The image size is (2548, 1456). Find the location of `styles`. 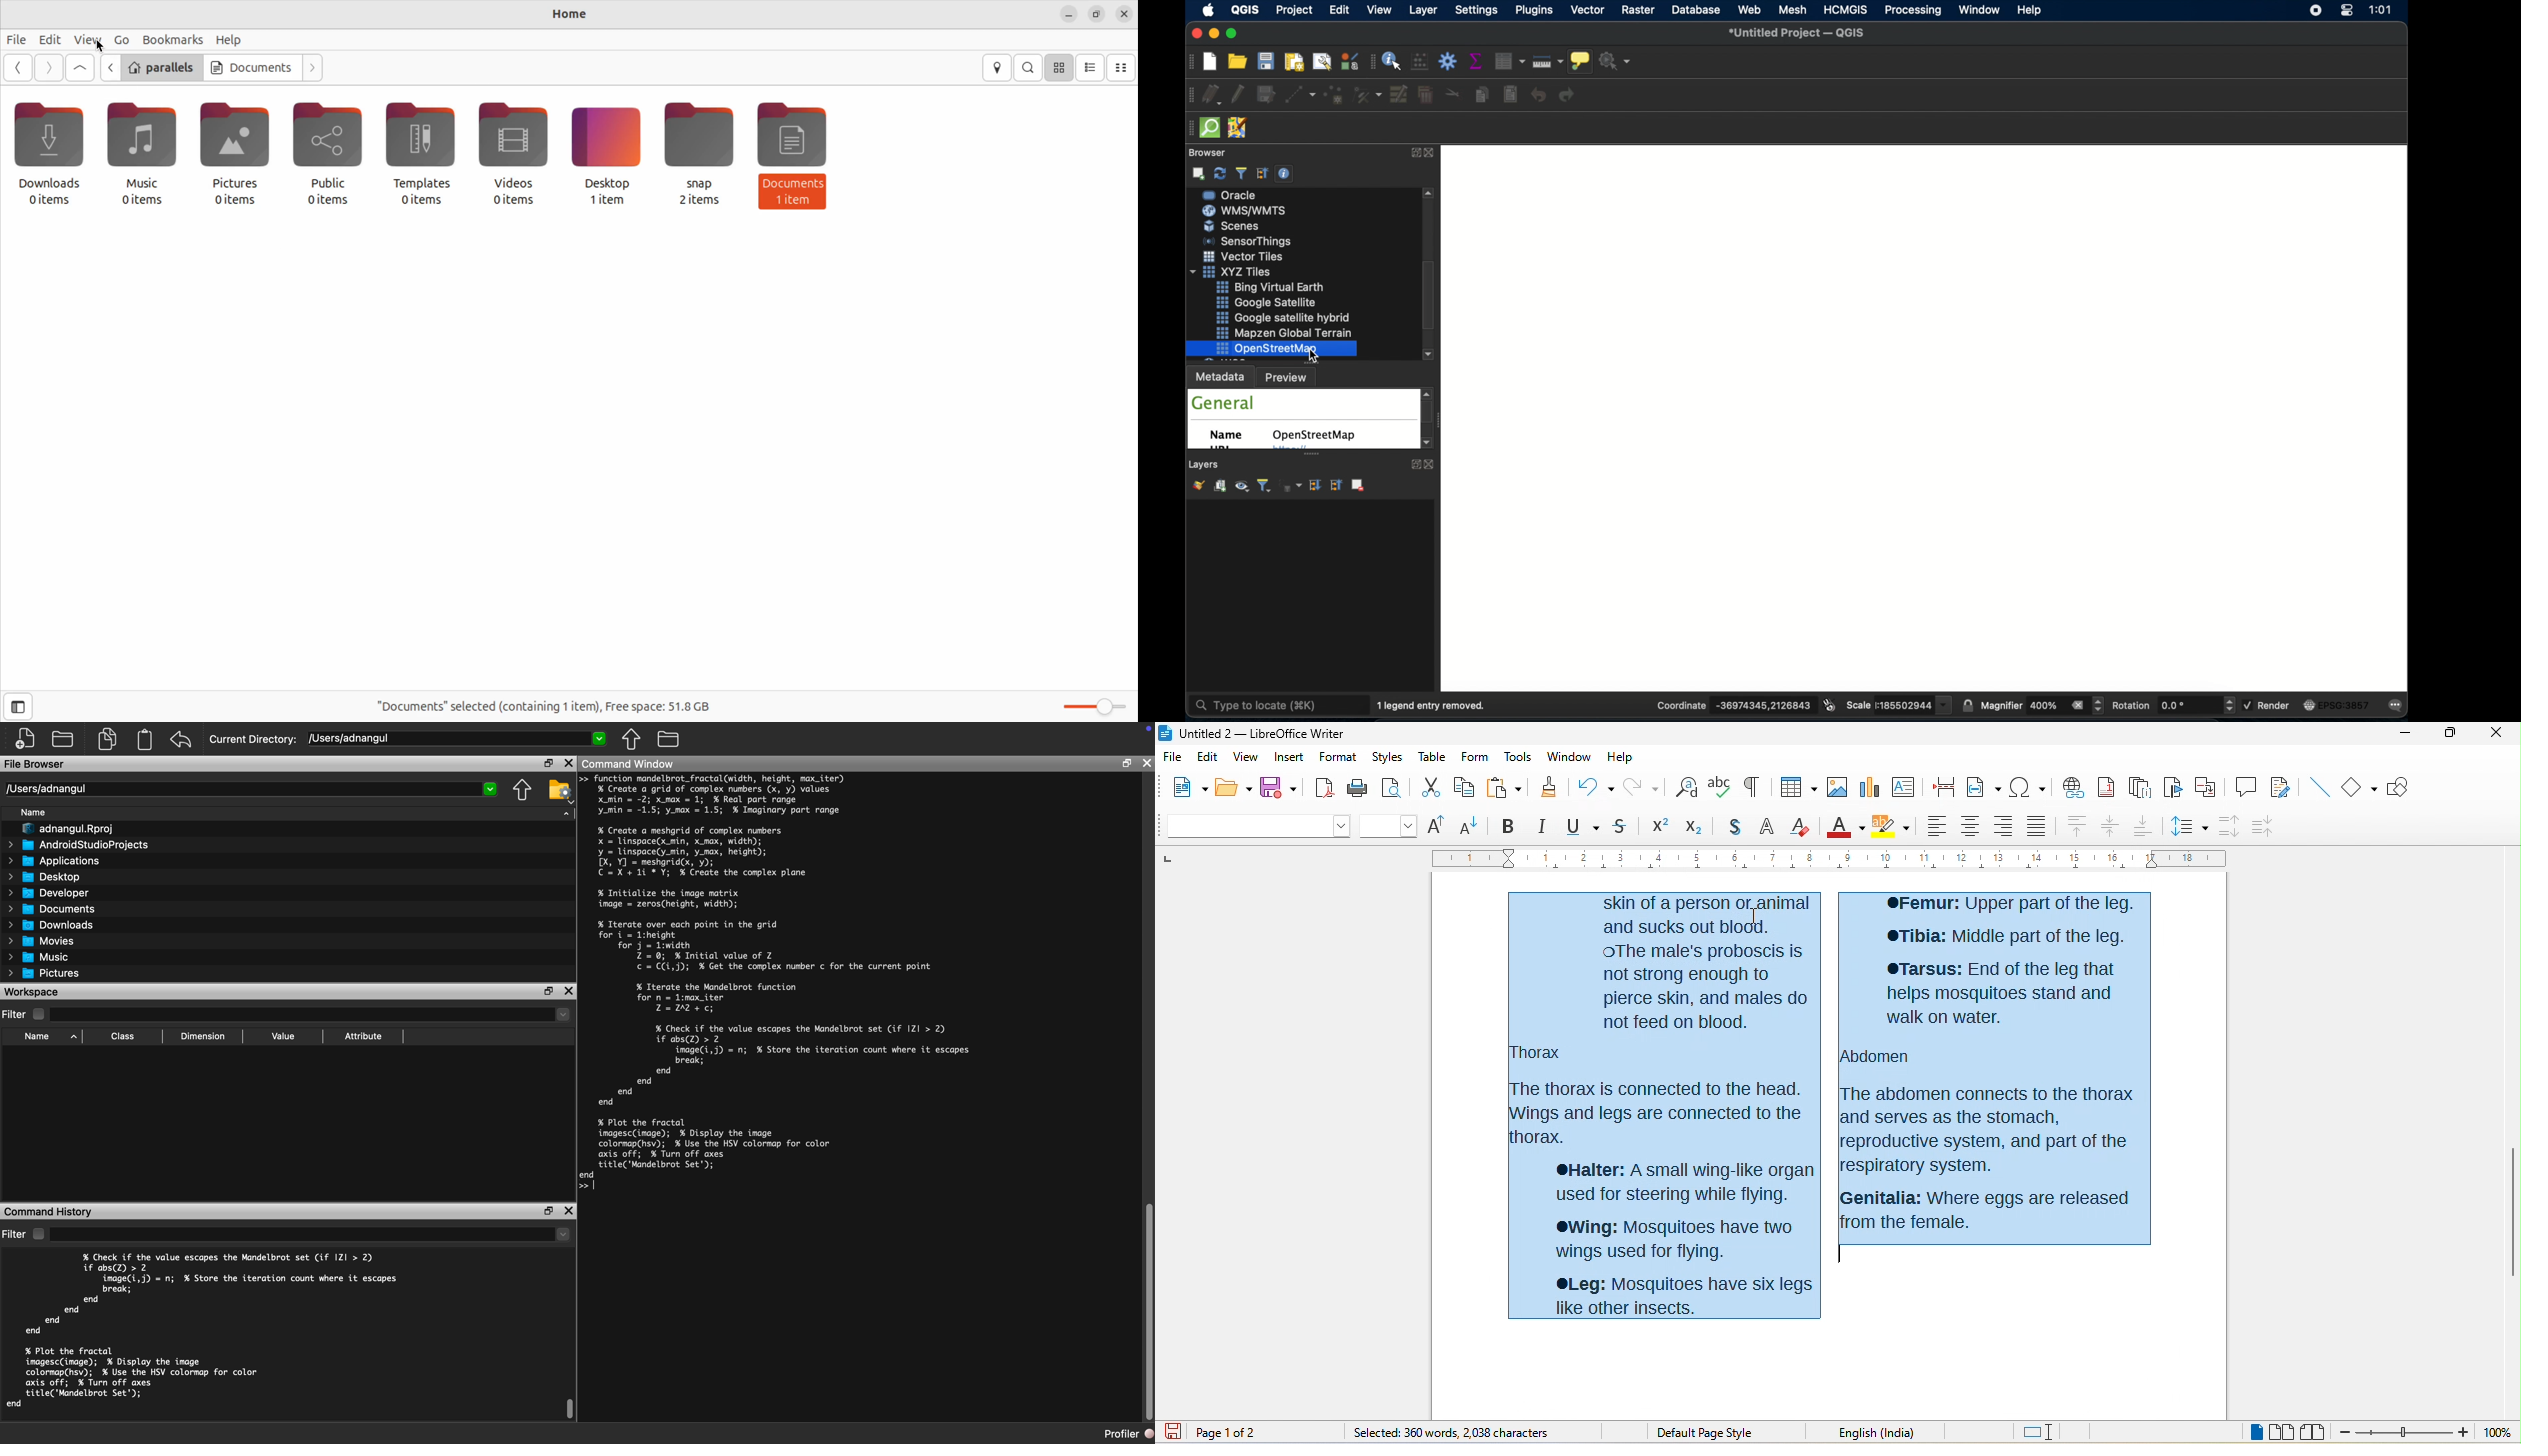

styles is located at coordinates (1388, 756).